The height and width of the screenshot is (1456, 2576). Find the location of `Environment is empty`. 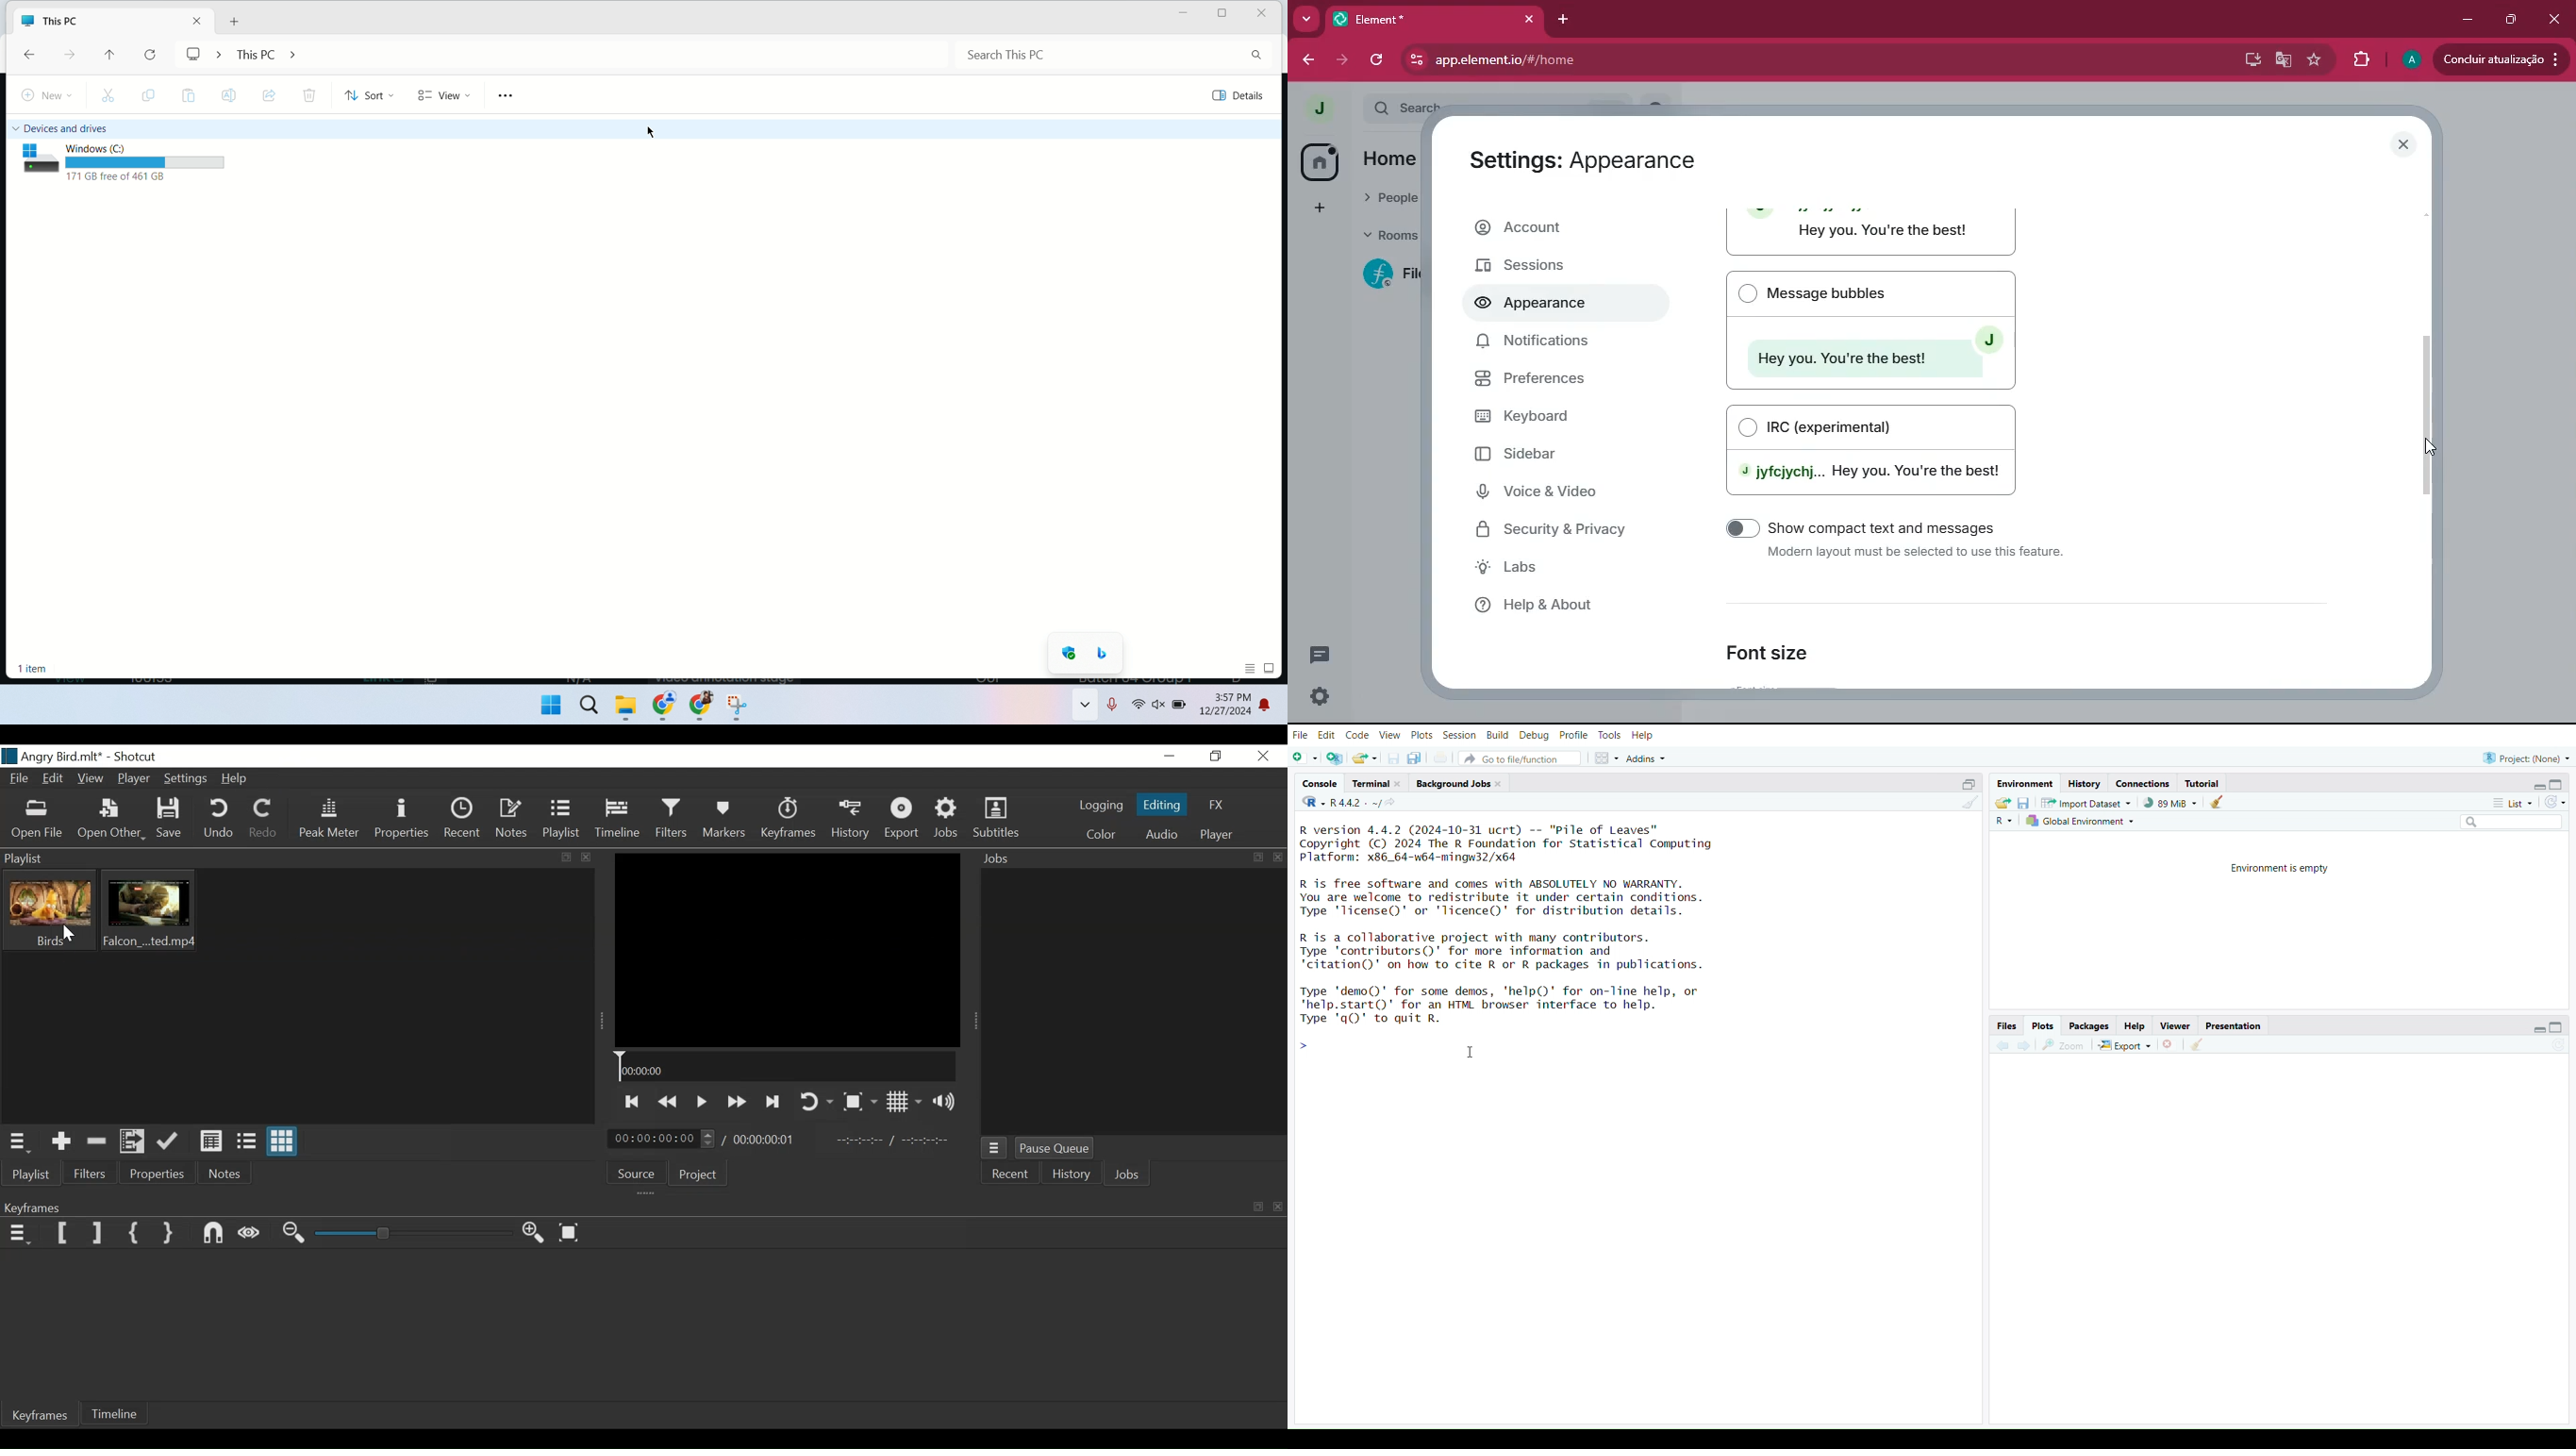

Environment is empty is located at coordinates (2275, 866).